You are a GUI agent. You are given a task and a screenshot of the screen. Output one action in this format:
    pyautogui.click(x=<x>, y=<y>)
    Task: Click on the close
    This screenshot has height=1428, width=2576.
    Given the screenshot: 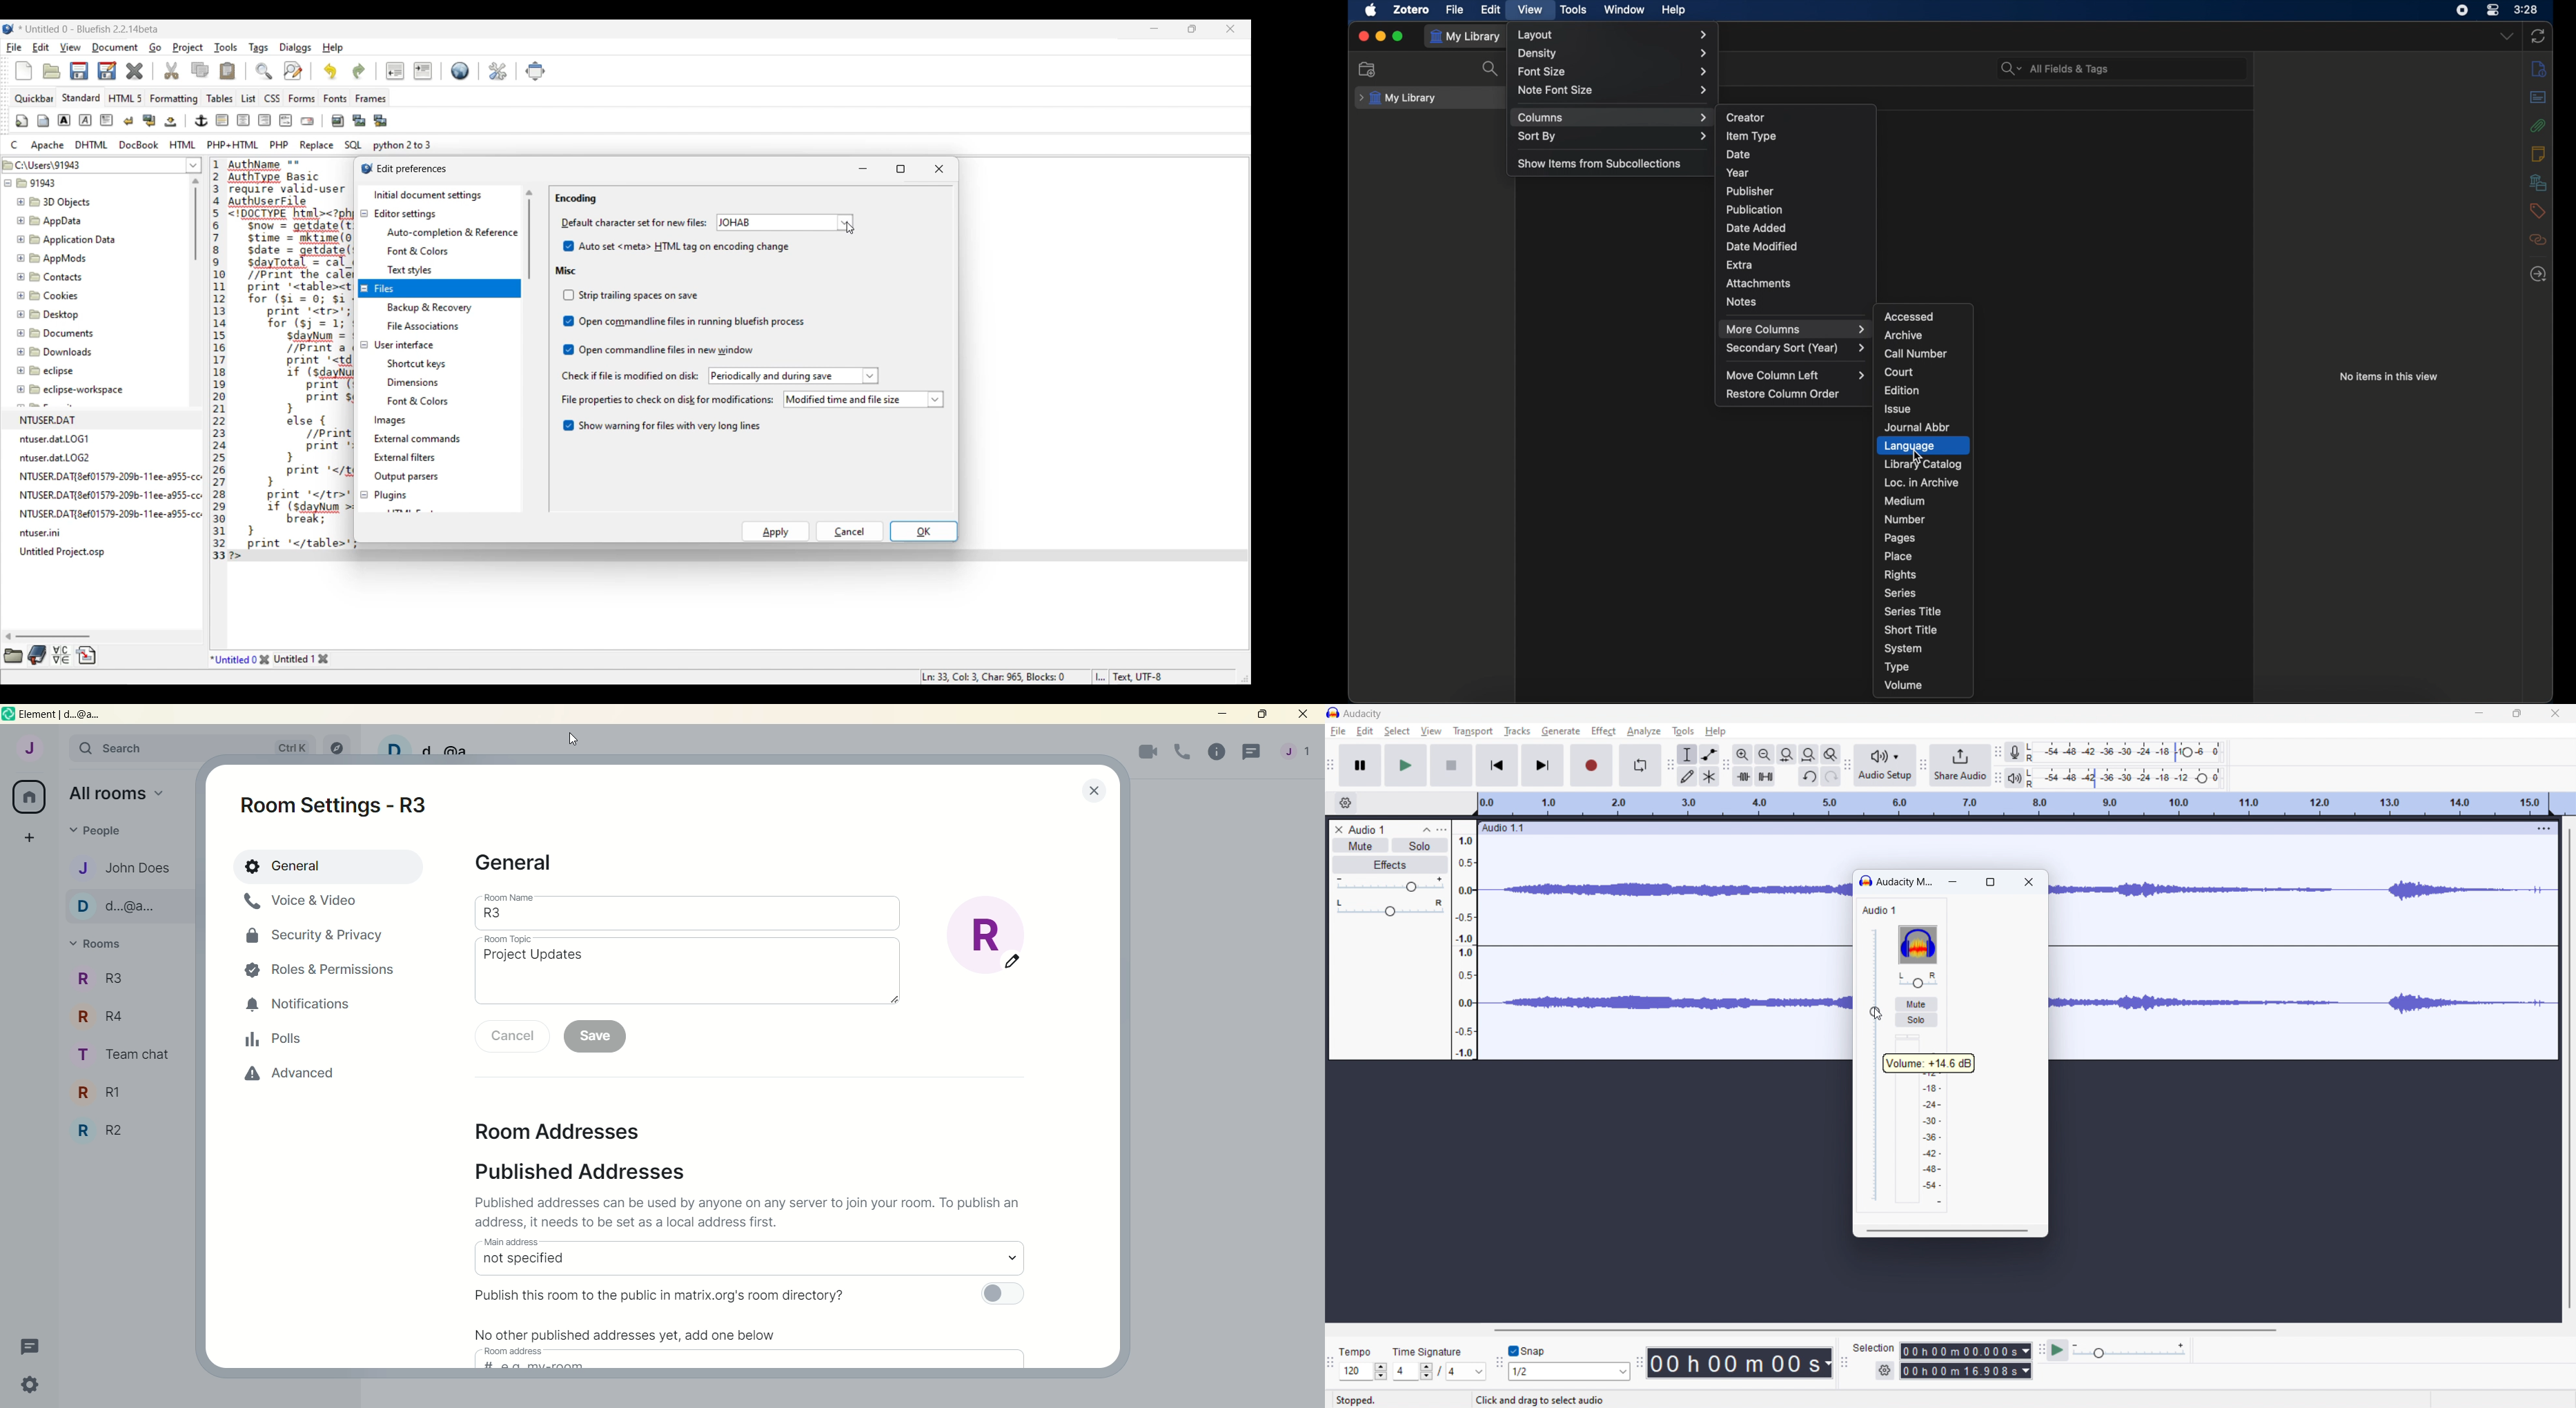 What is the action you would take?
    pyautogui.click(x=2556, y=712)
    